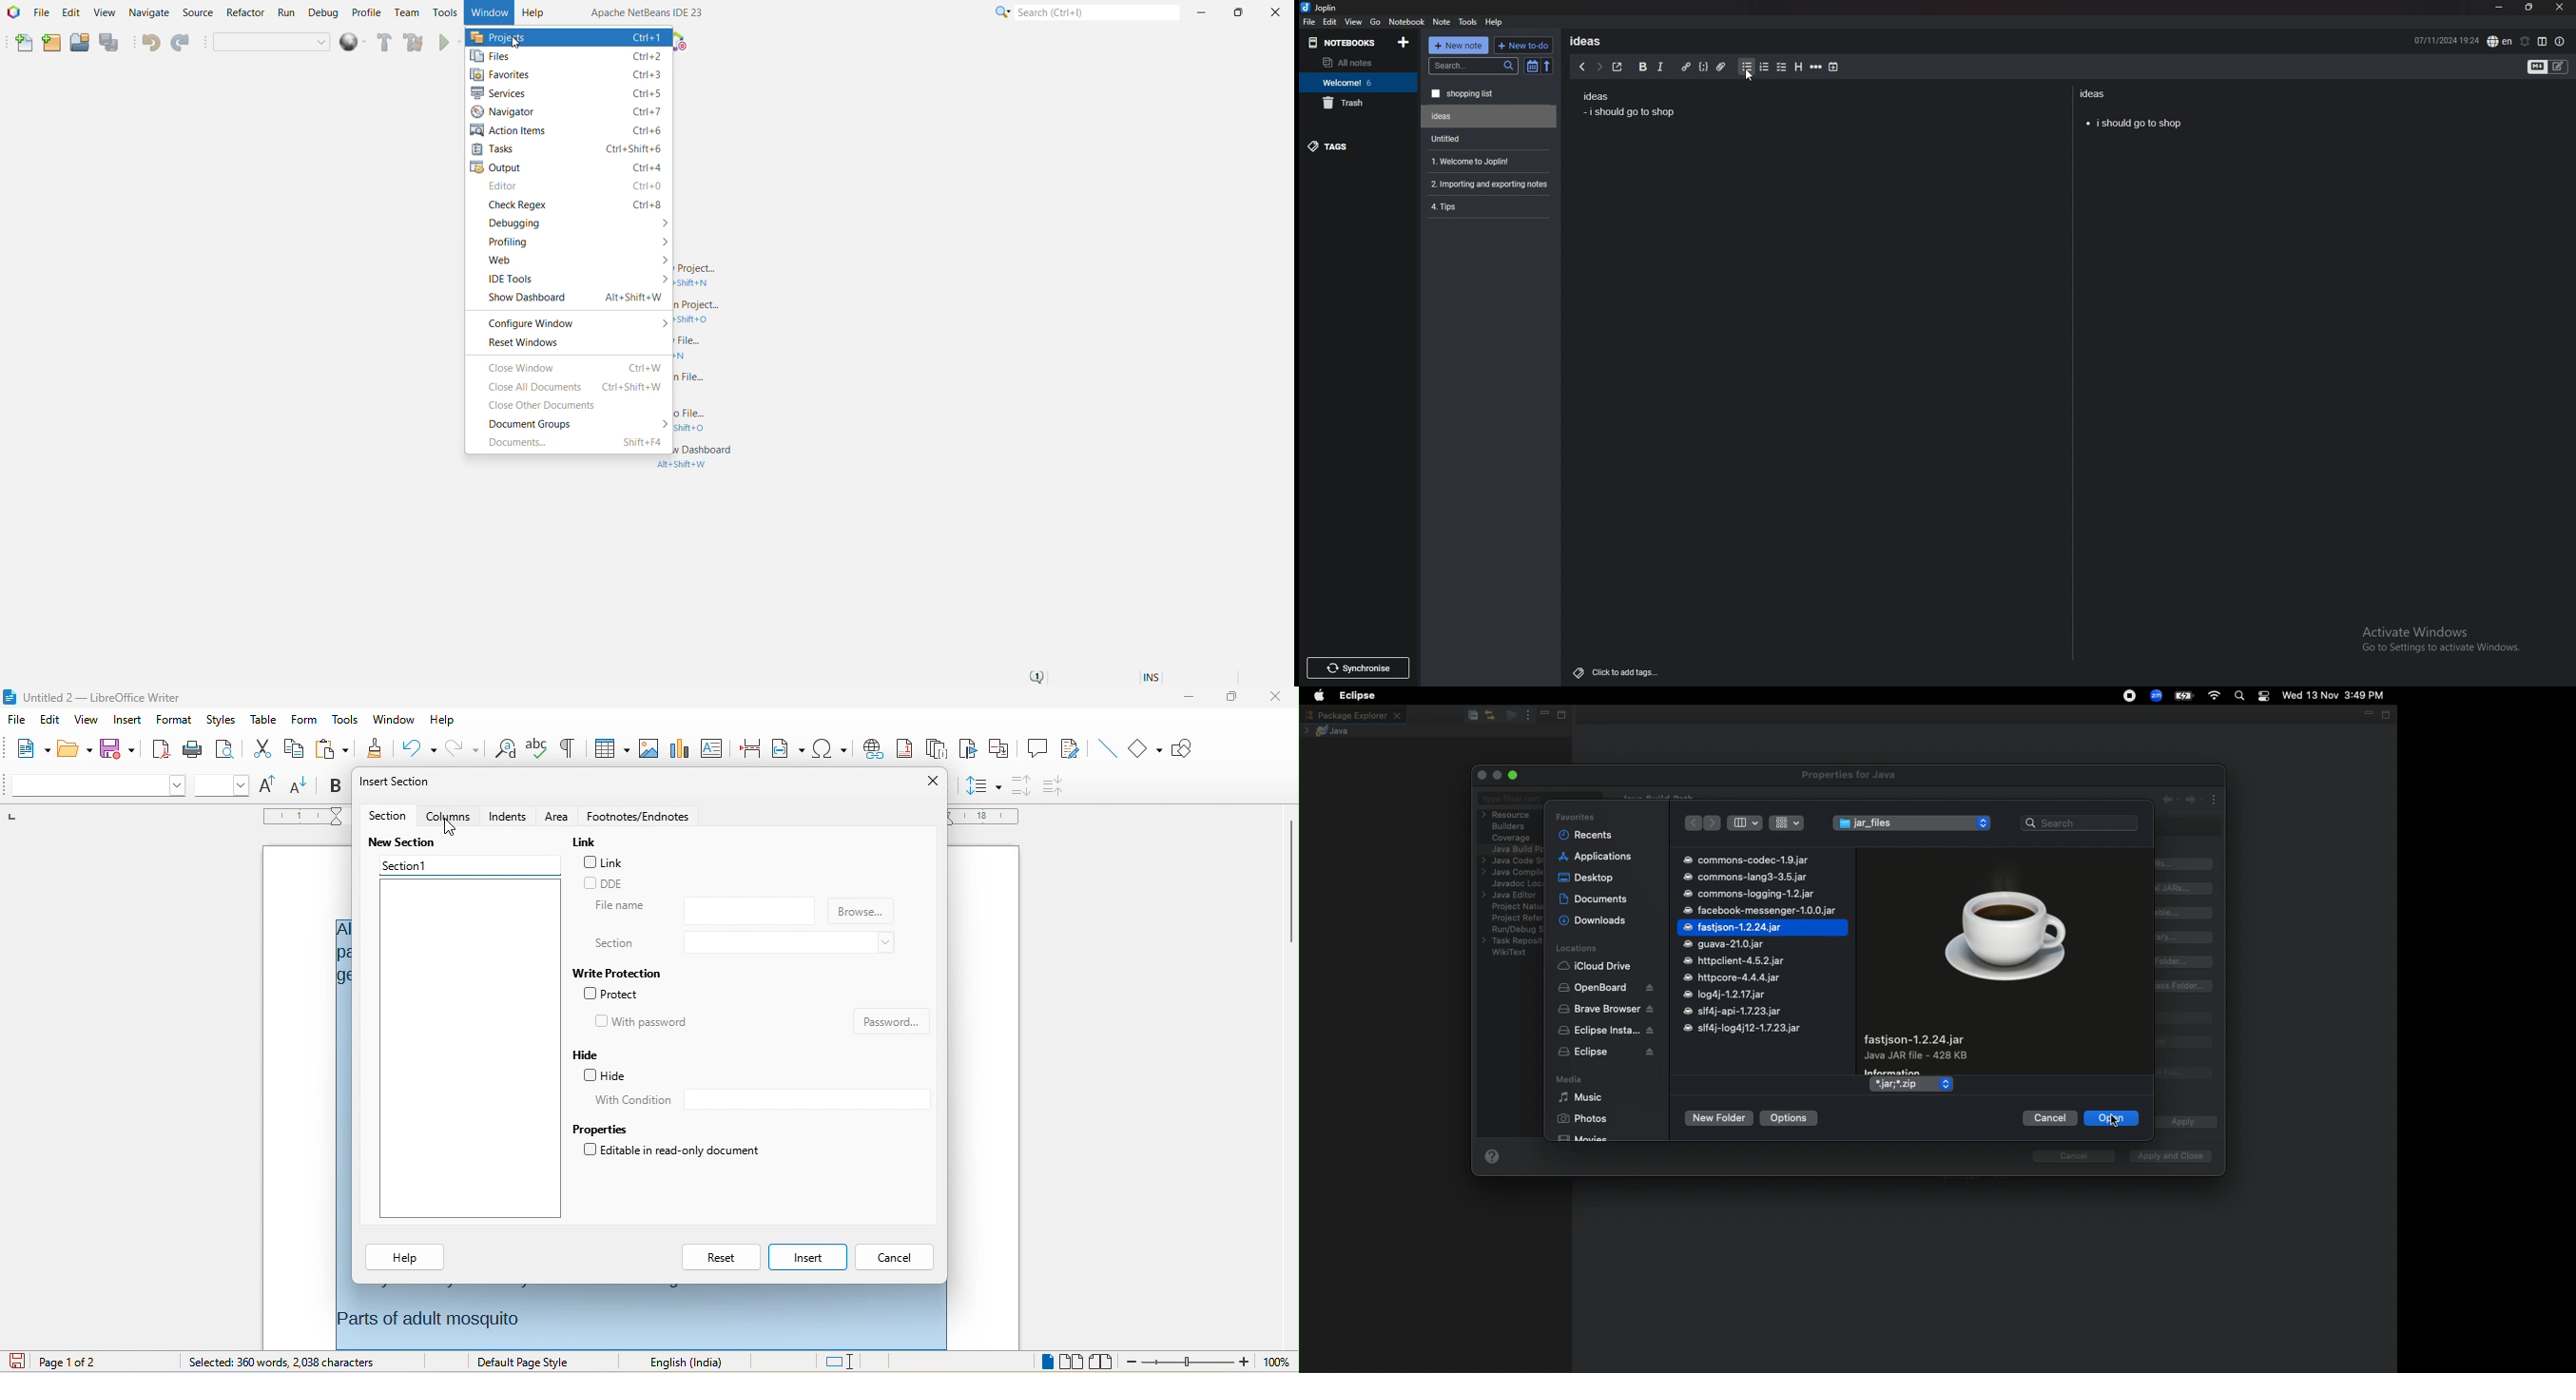 This screenshot has height=1400, width=2576. I want to click on Remove, so click(2185, 1042).